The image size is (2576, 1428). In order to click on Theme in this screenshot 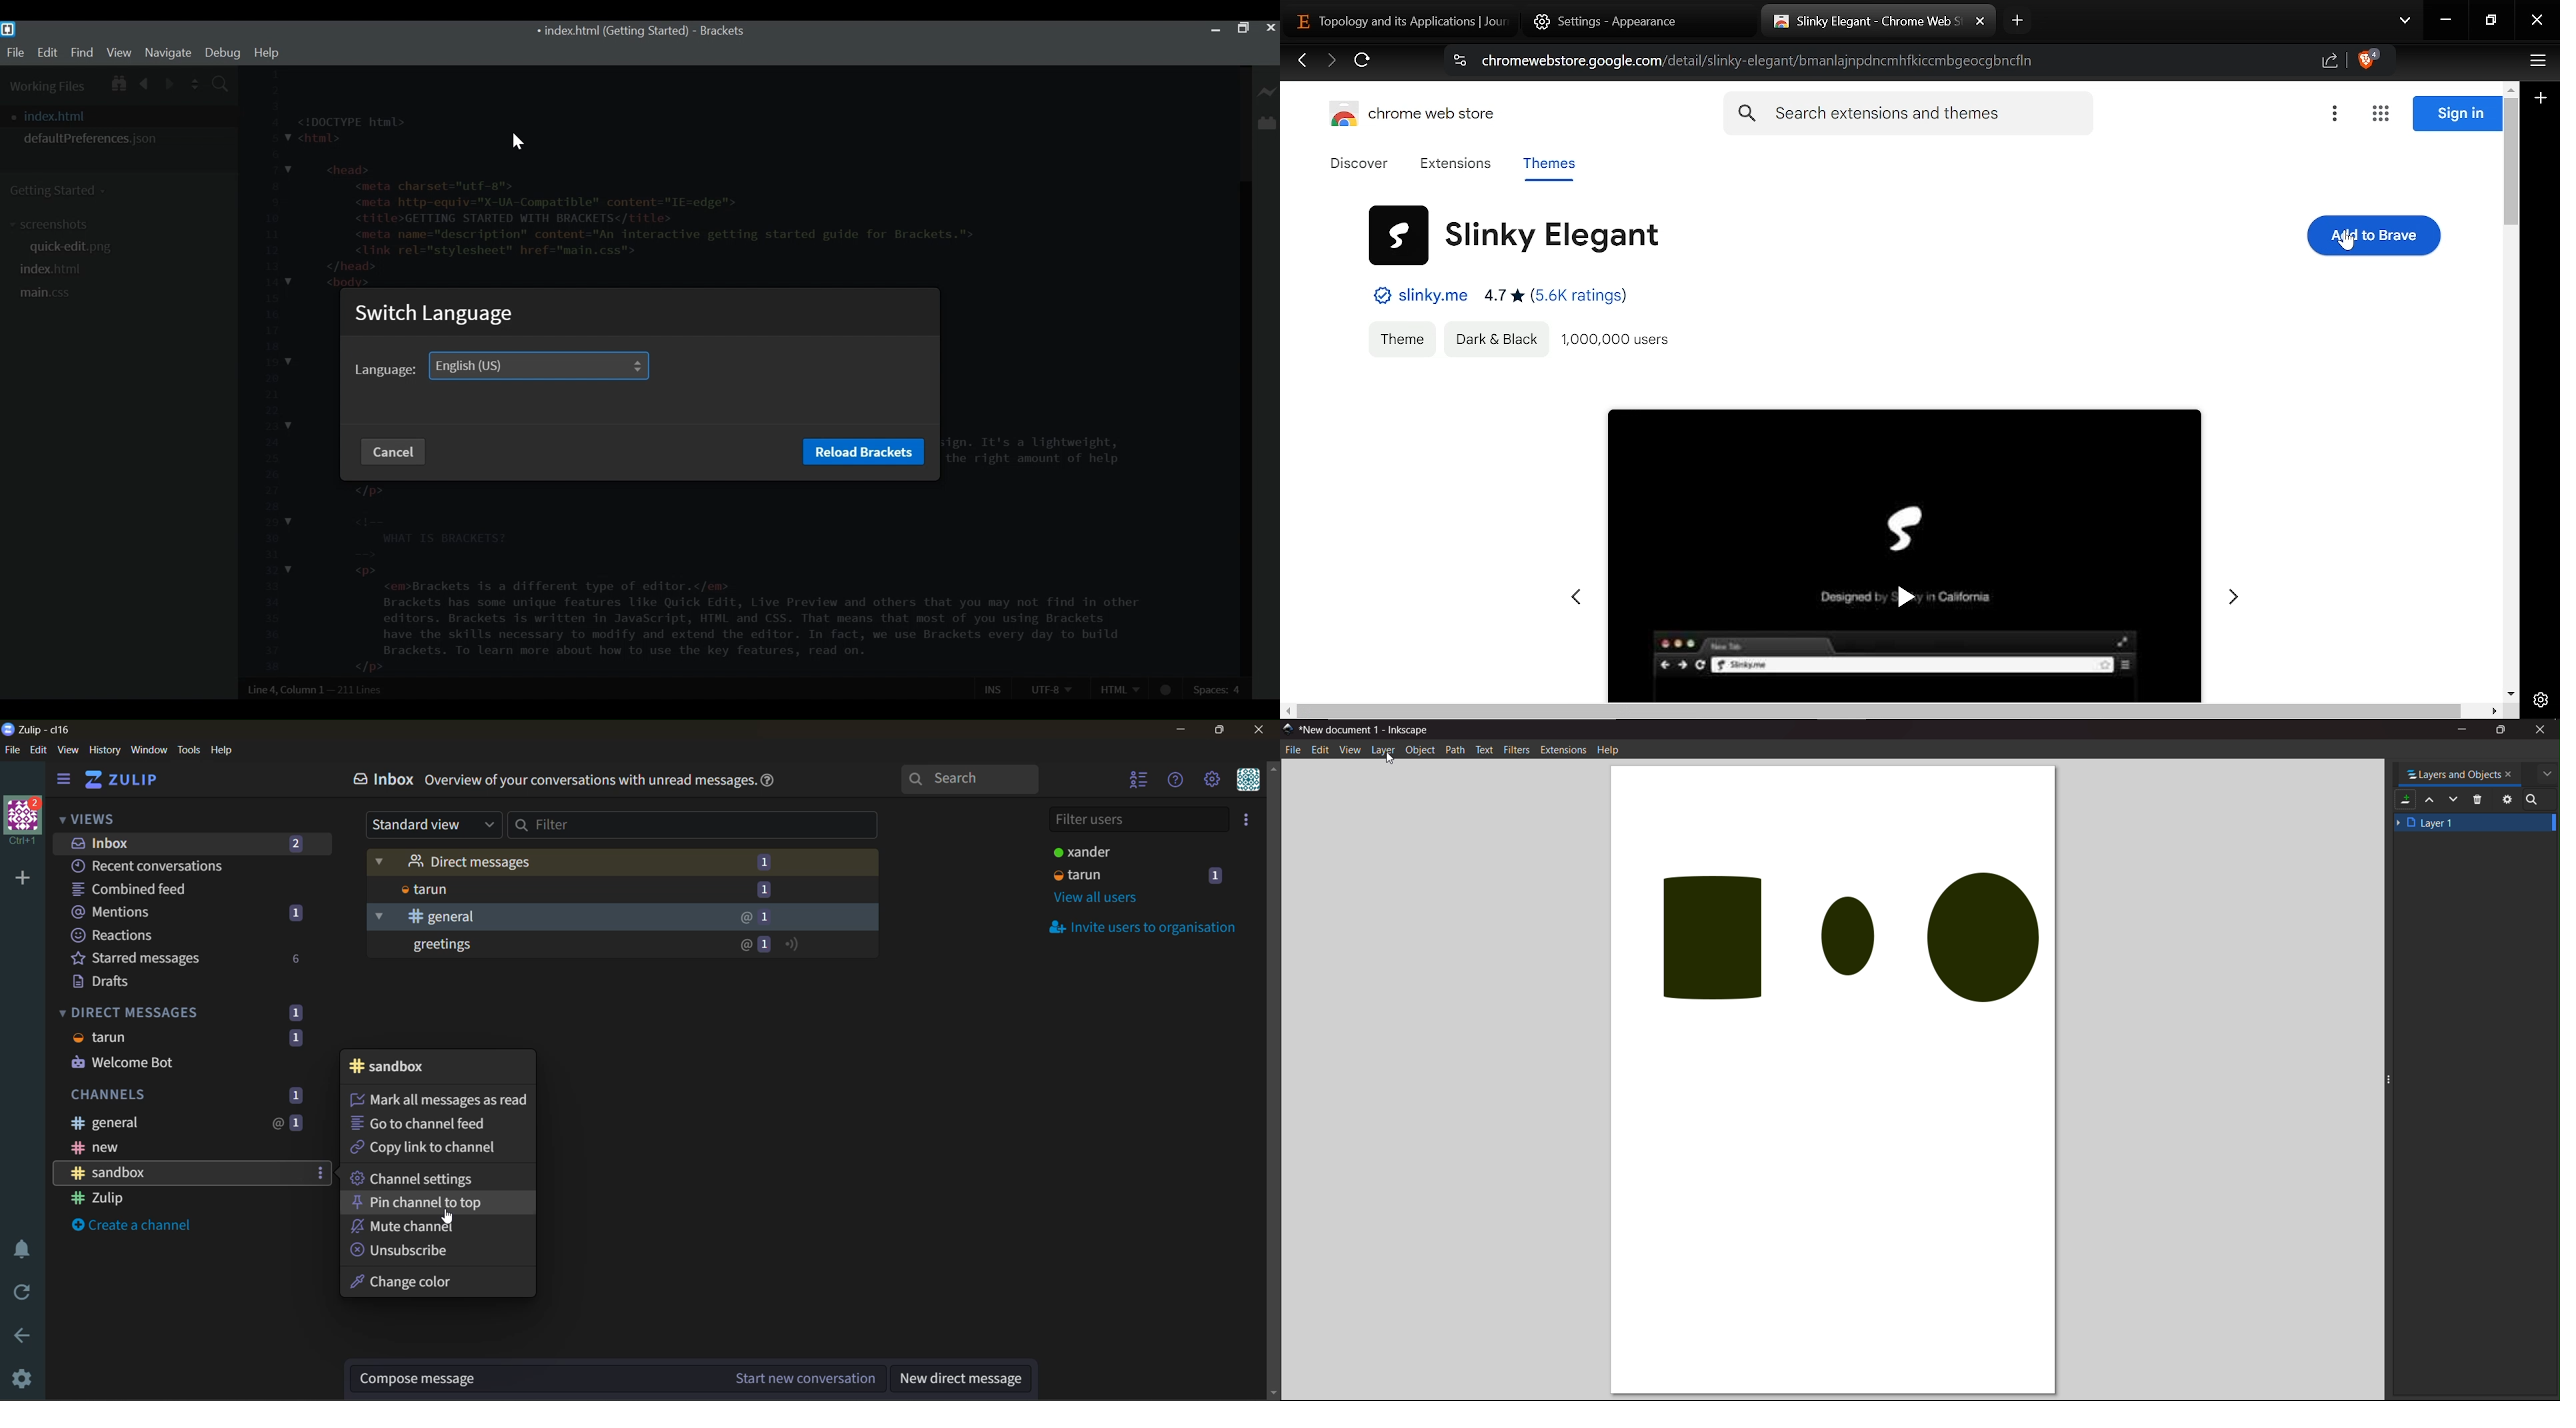, I will do `click(1402, 339)`.